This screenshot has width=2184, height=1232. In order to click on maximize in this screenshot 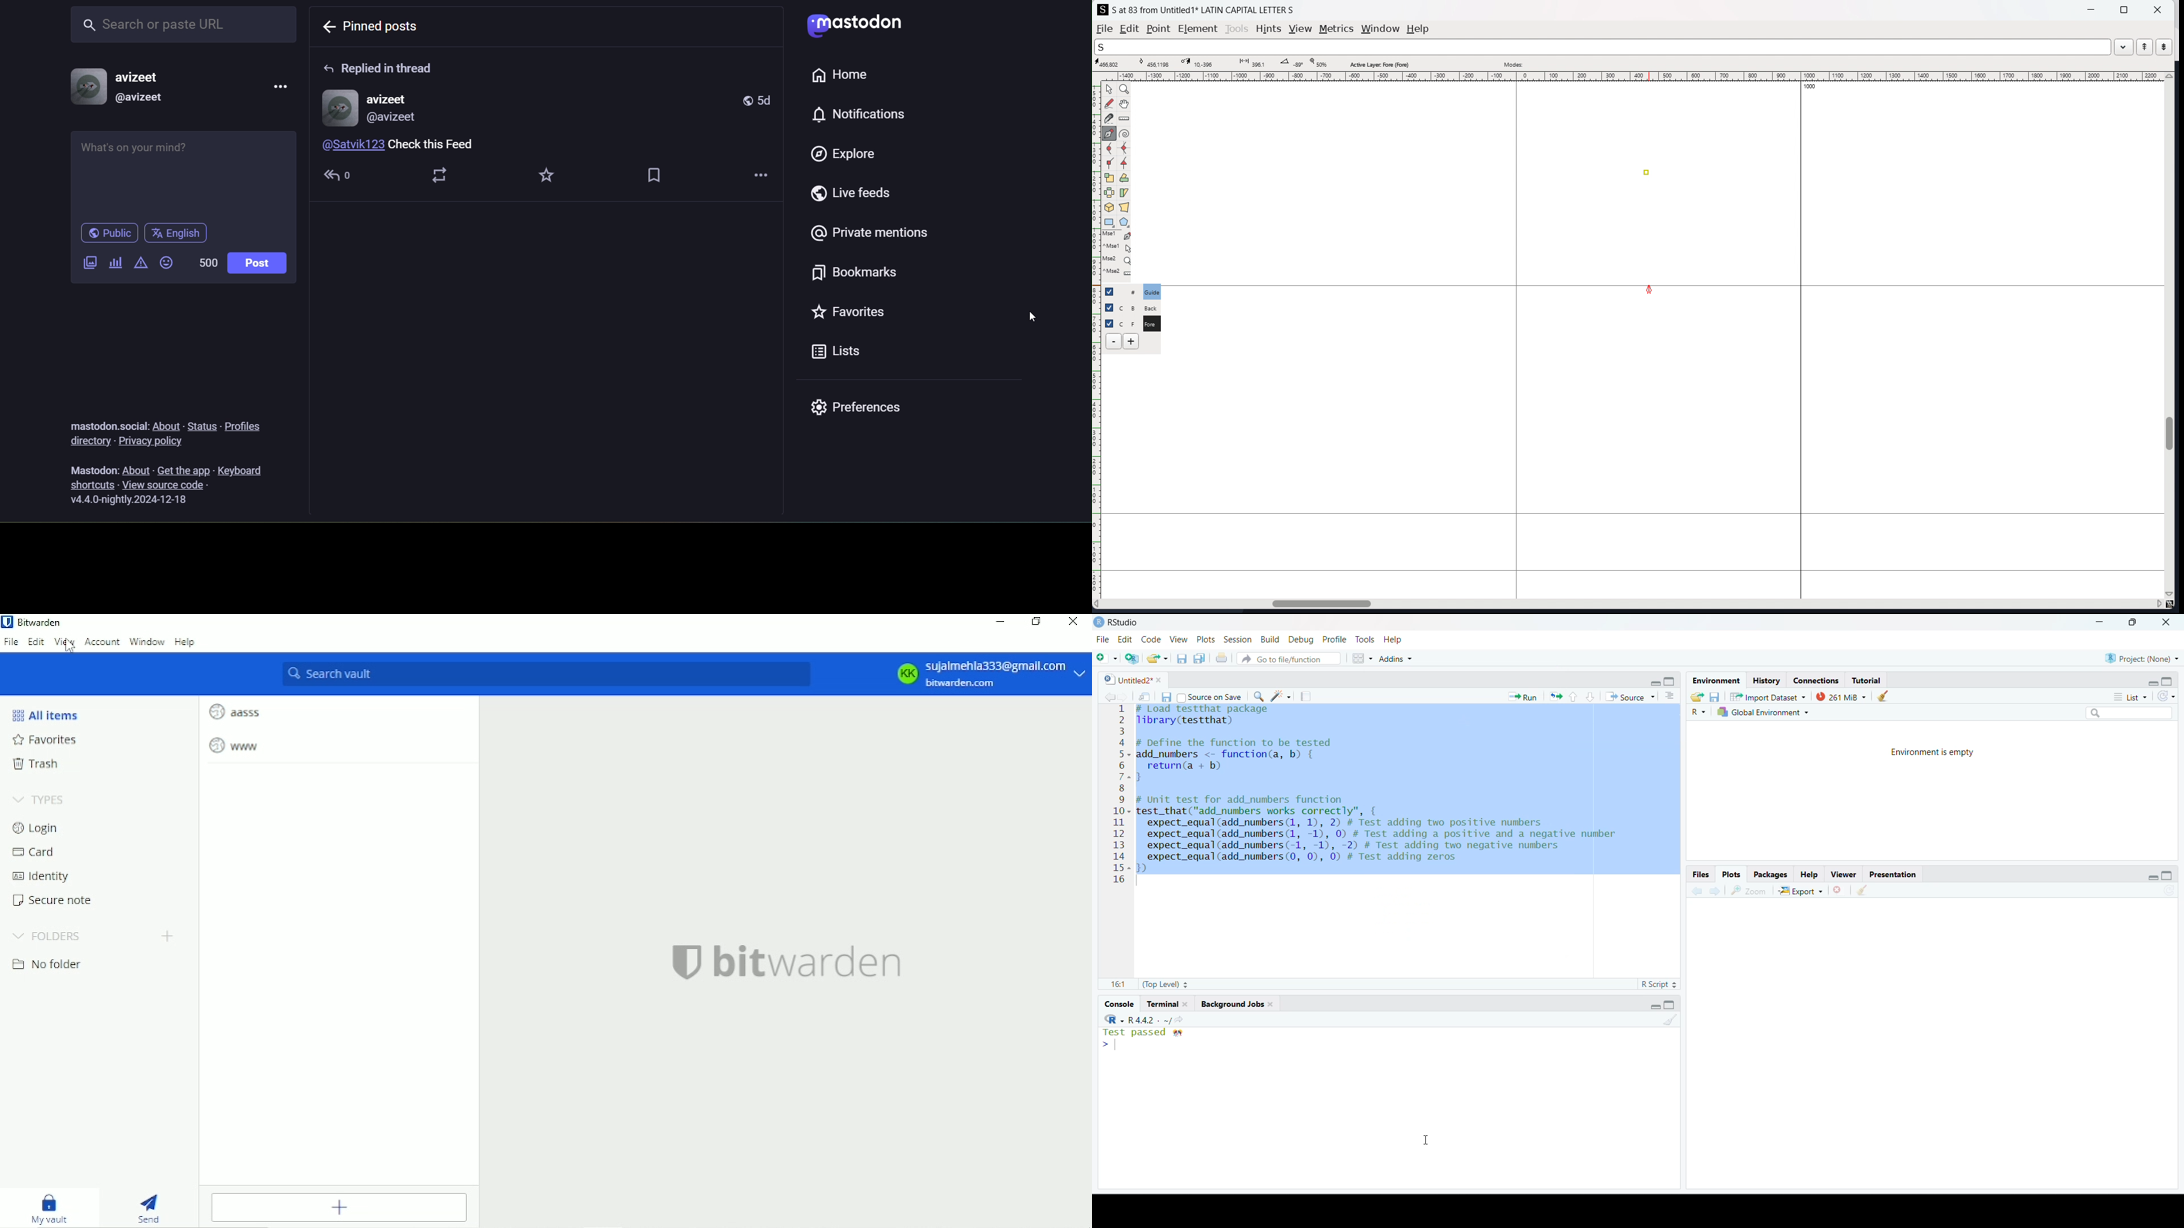, I will do `click(2169, 874)`.